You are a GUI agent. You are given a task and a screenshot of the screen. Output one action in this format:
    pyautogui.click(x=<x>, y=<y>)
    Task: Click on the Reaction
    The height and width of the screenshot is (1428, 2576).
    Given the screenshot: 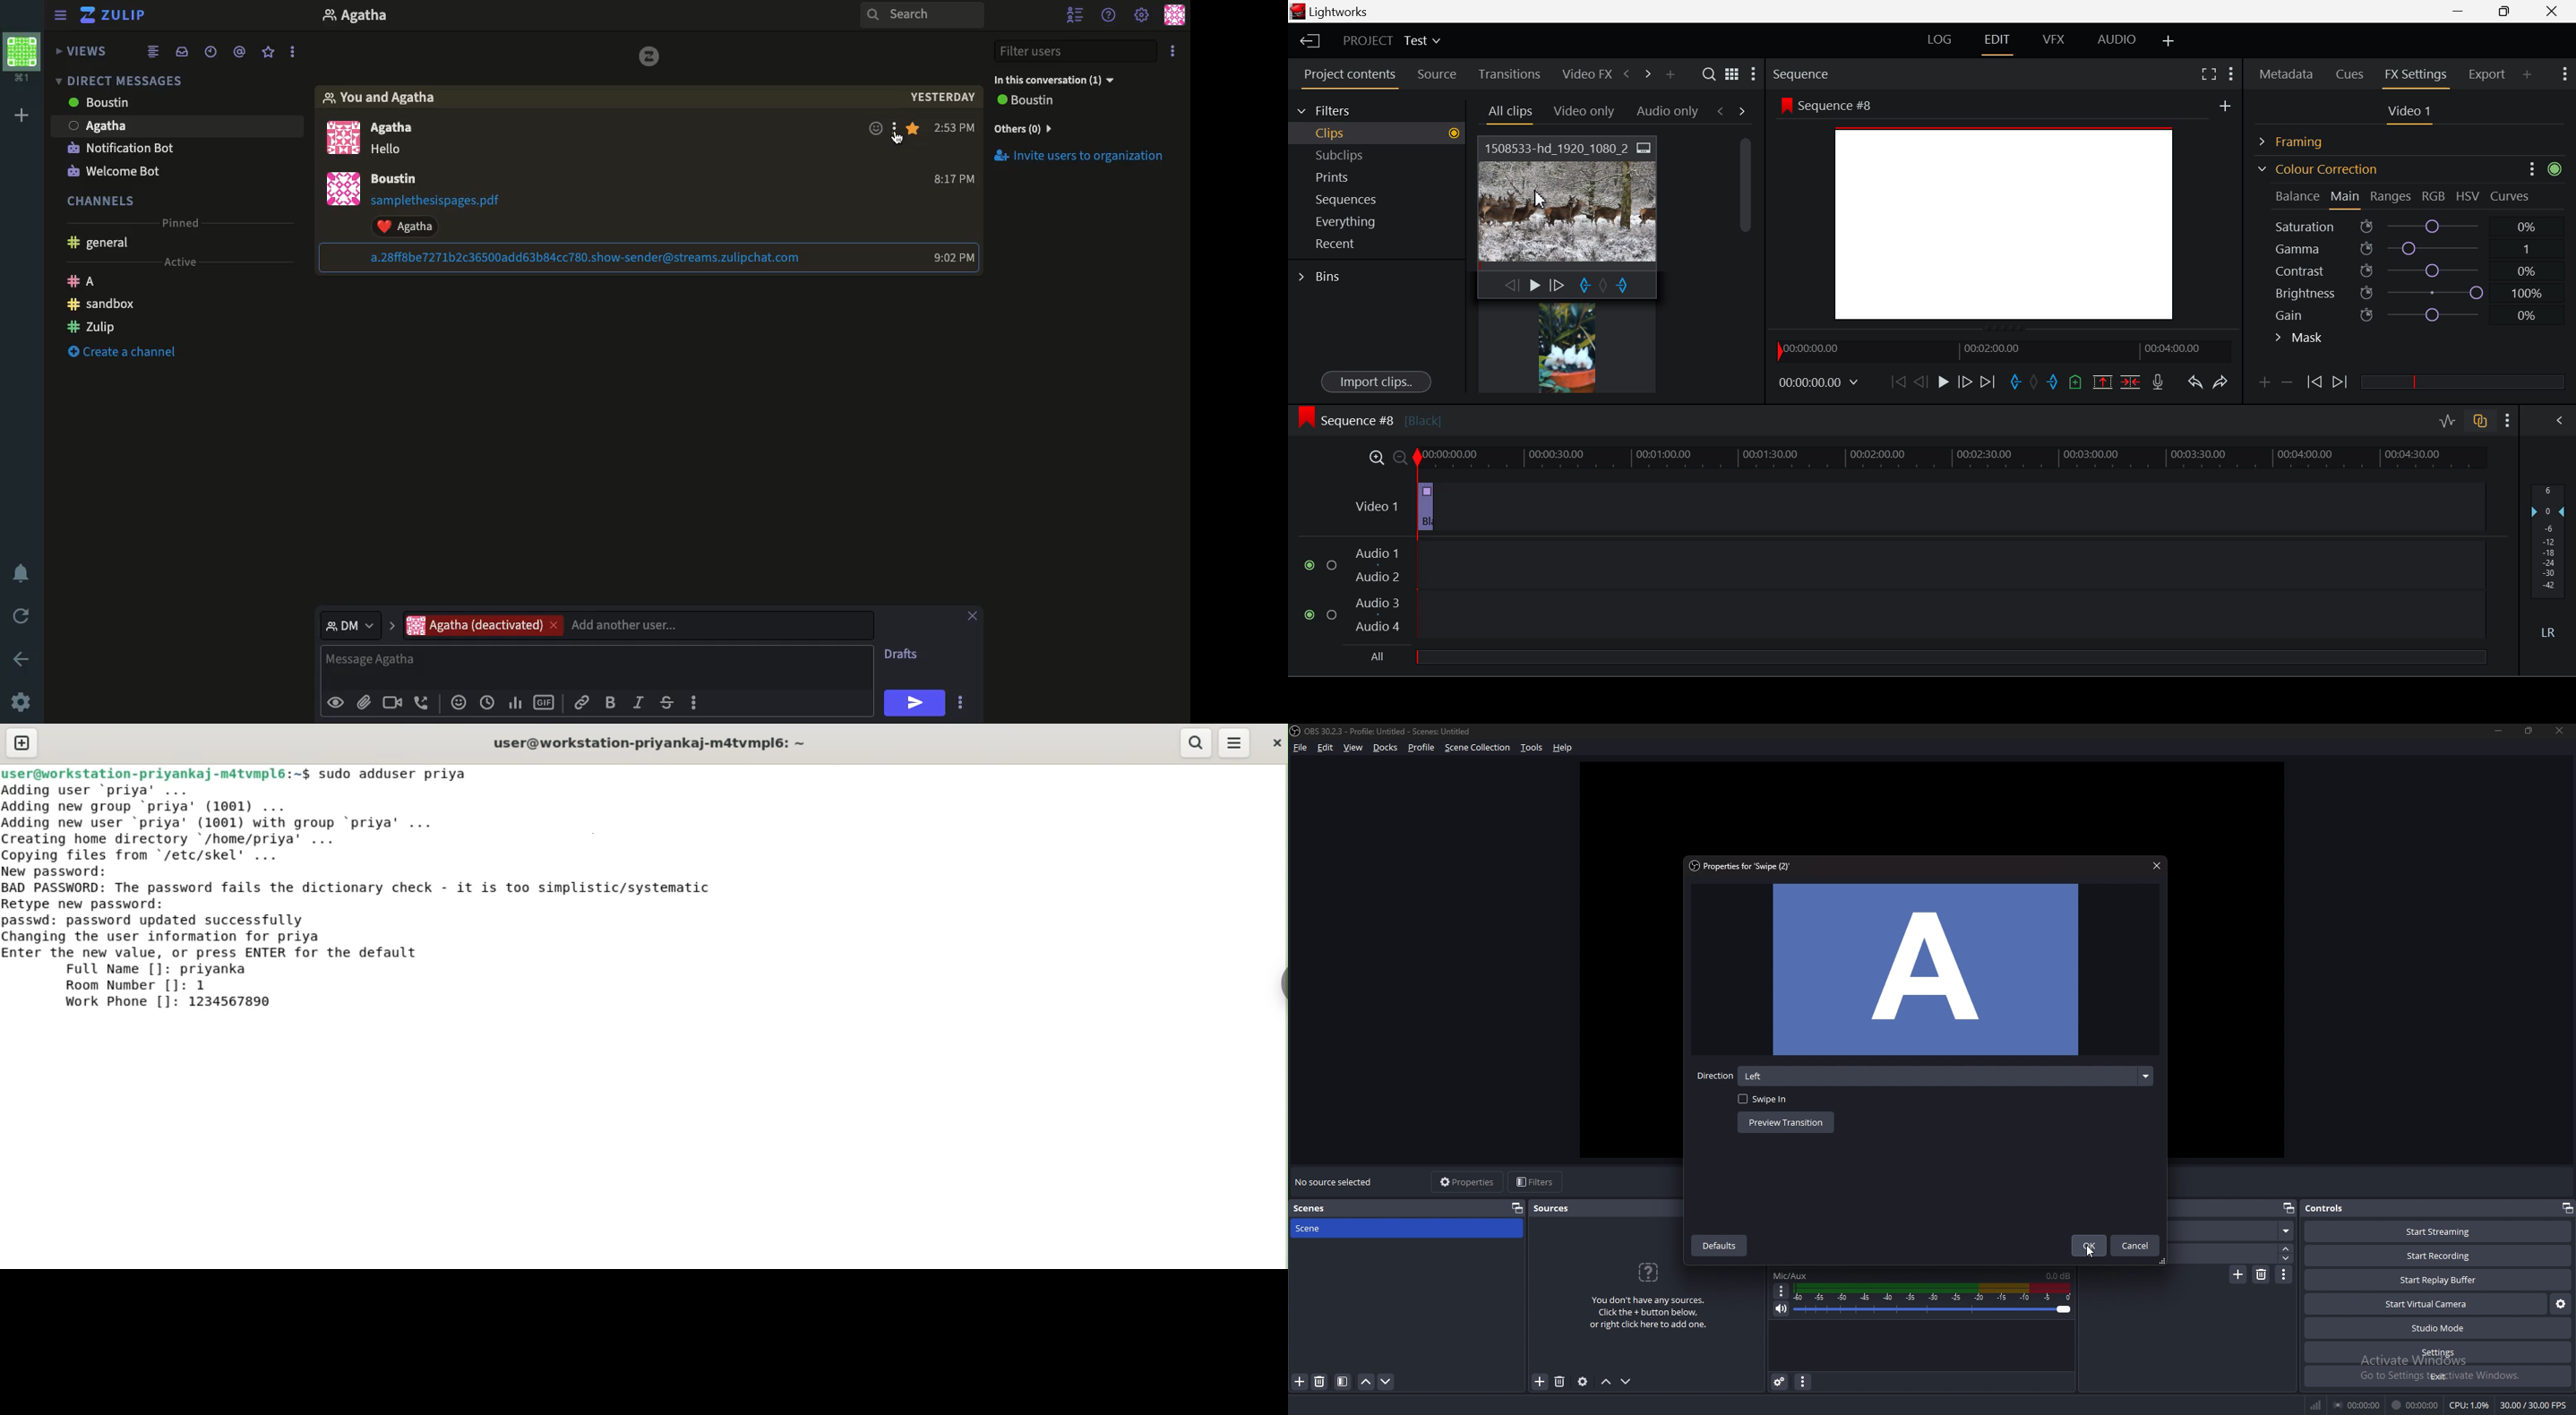 What is the action you would take?
    pyautogui.click(x=414, y=226)
    